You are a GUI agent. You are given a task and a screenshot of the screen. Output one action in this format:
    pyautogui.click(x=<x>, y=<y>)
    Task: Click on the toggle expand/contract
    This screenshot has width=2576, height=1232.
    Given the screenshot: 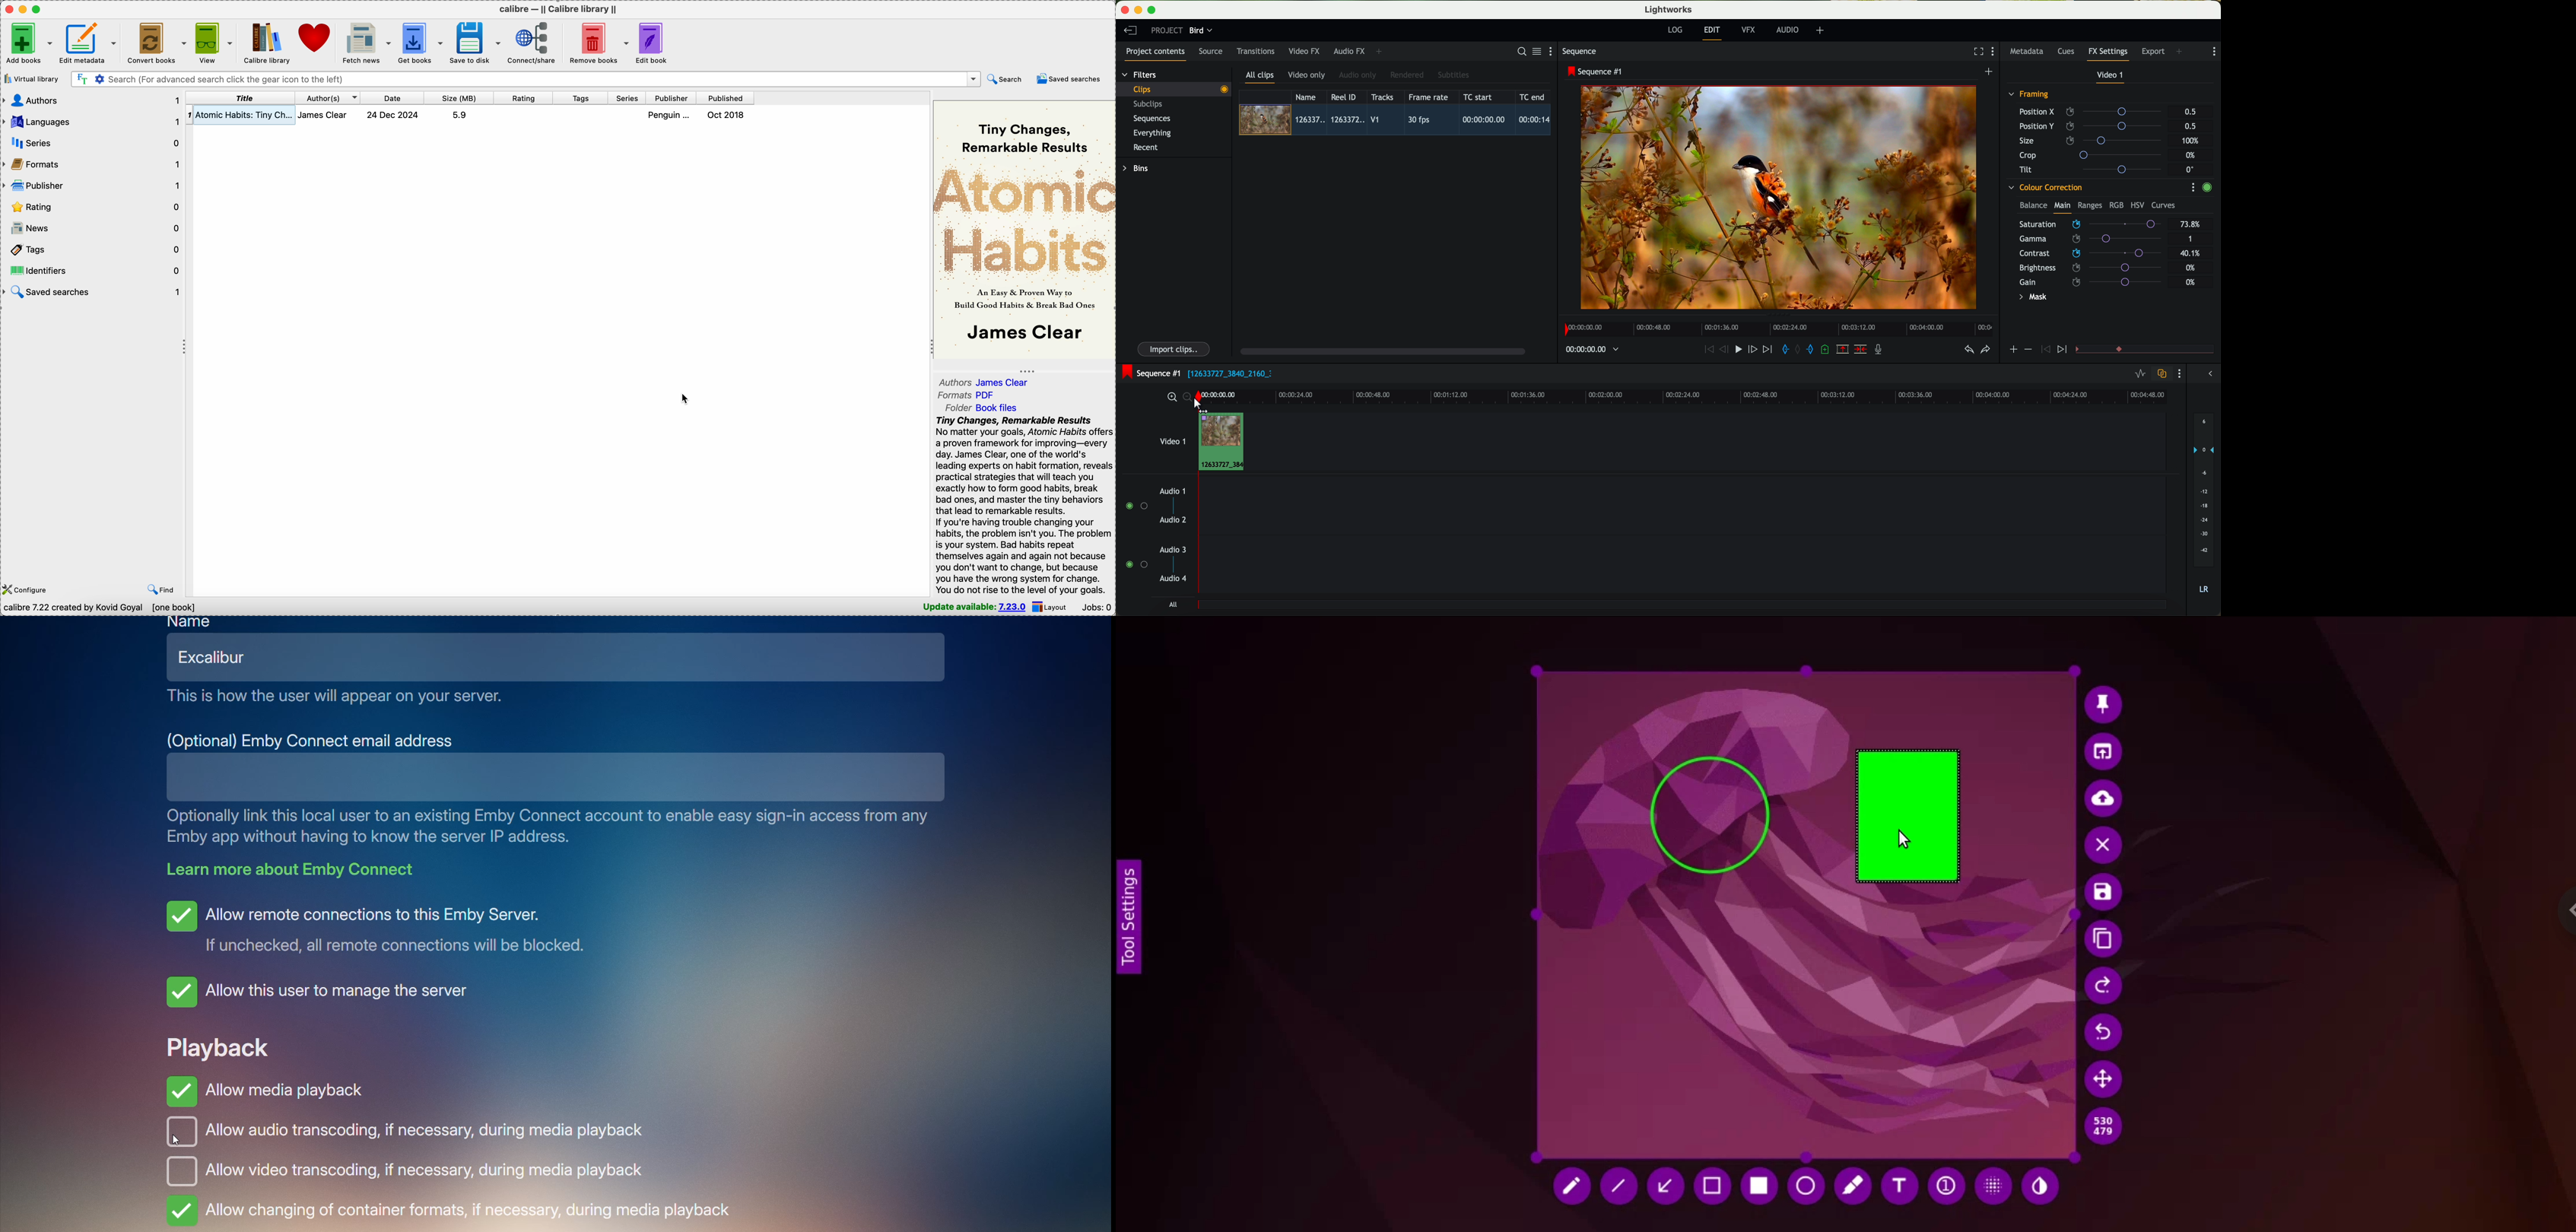 What is the action you would take?
    pyautogui.click(x=185, y=347)
    